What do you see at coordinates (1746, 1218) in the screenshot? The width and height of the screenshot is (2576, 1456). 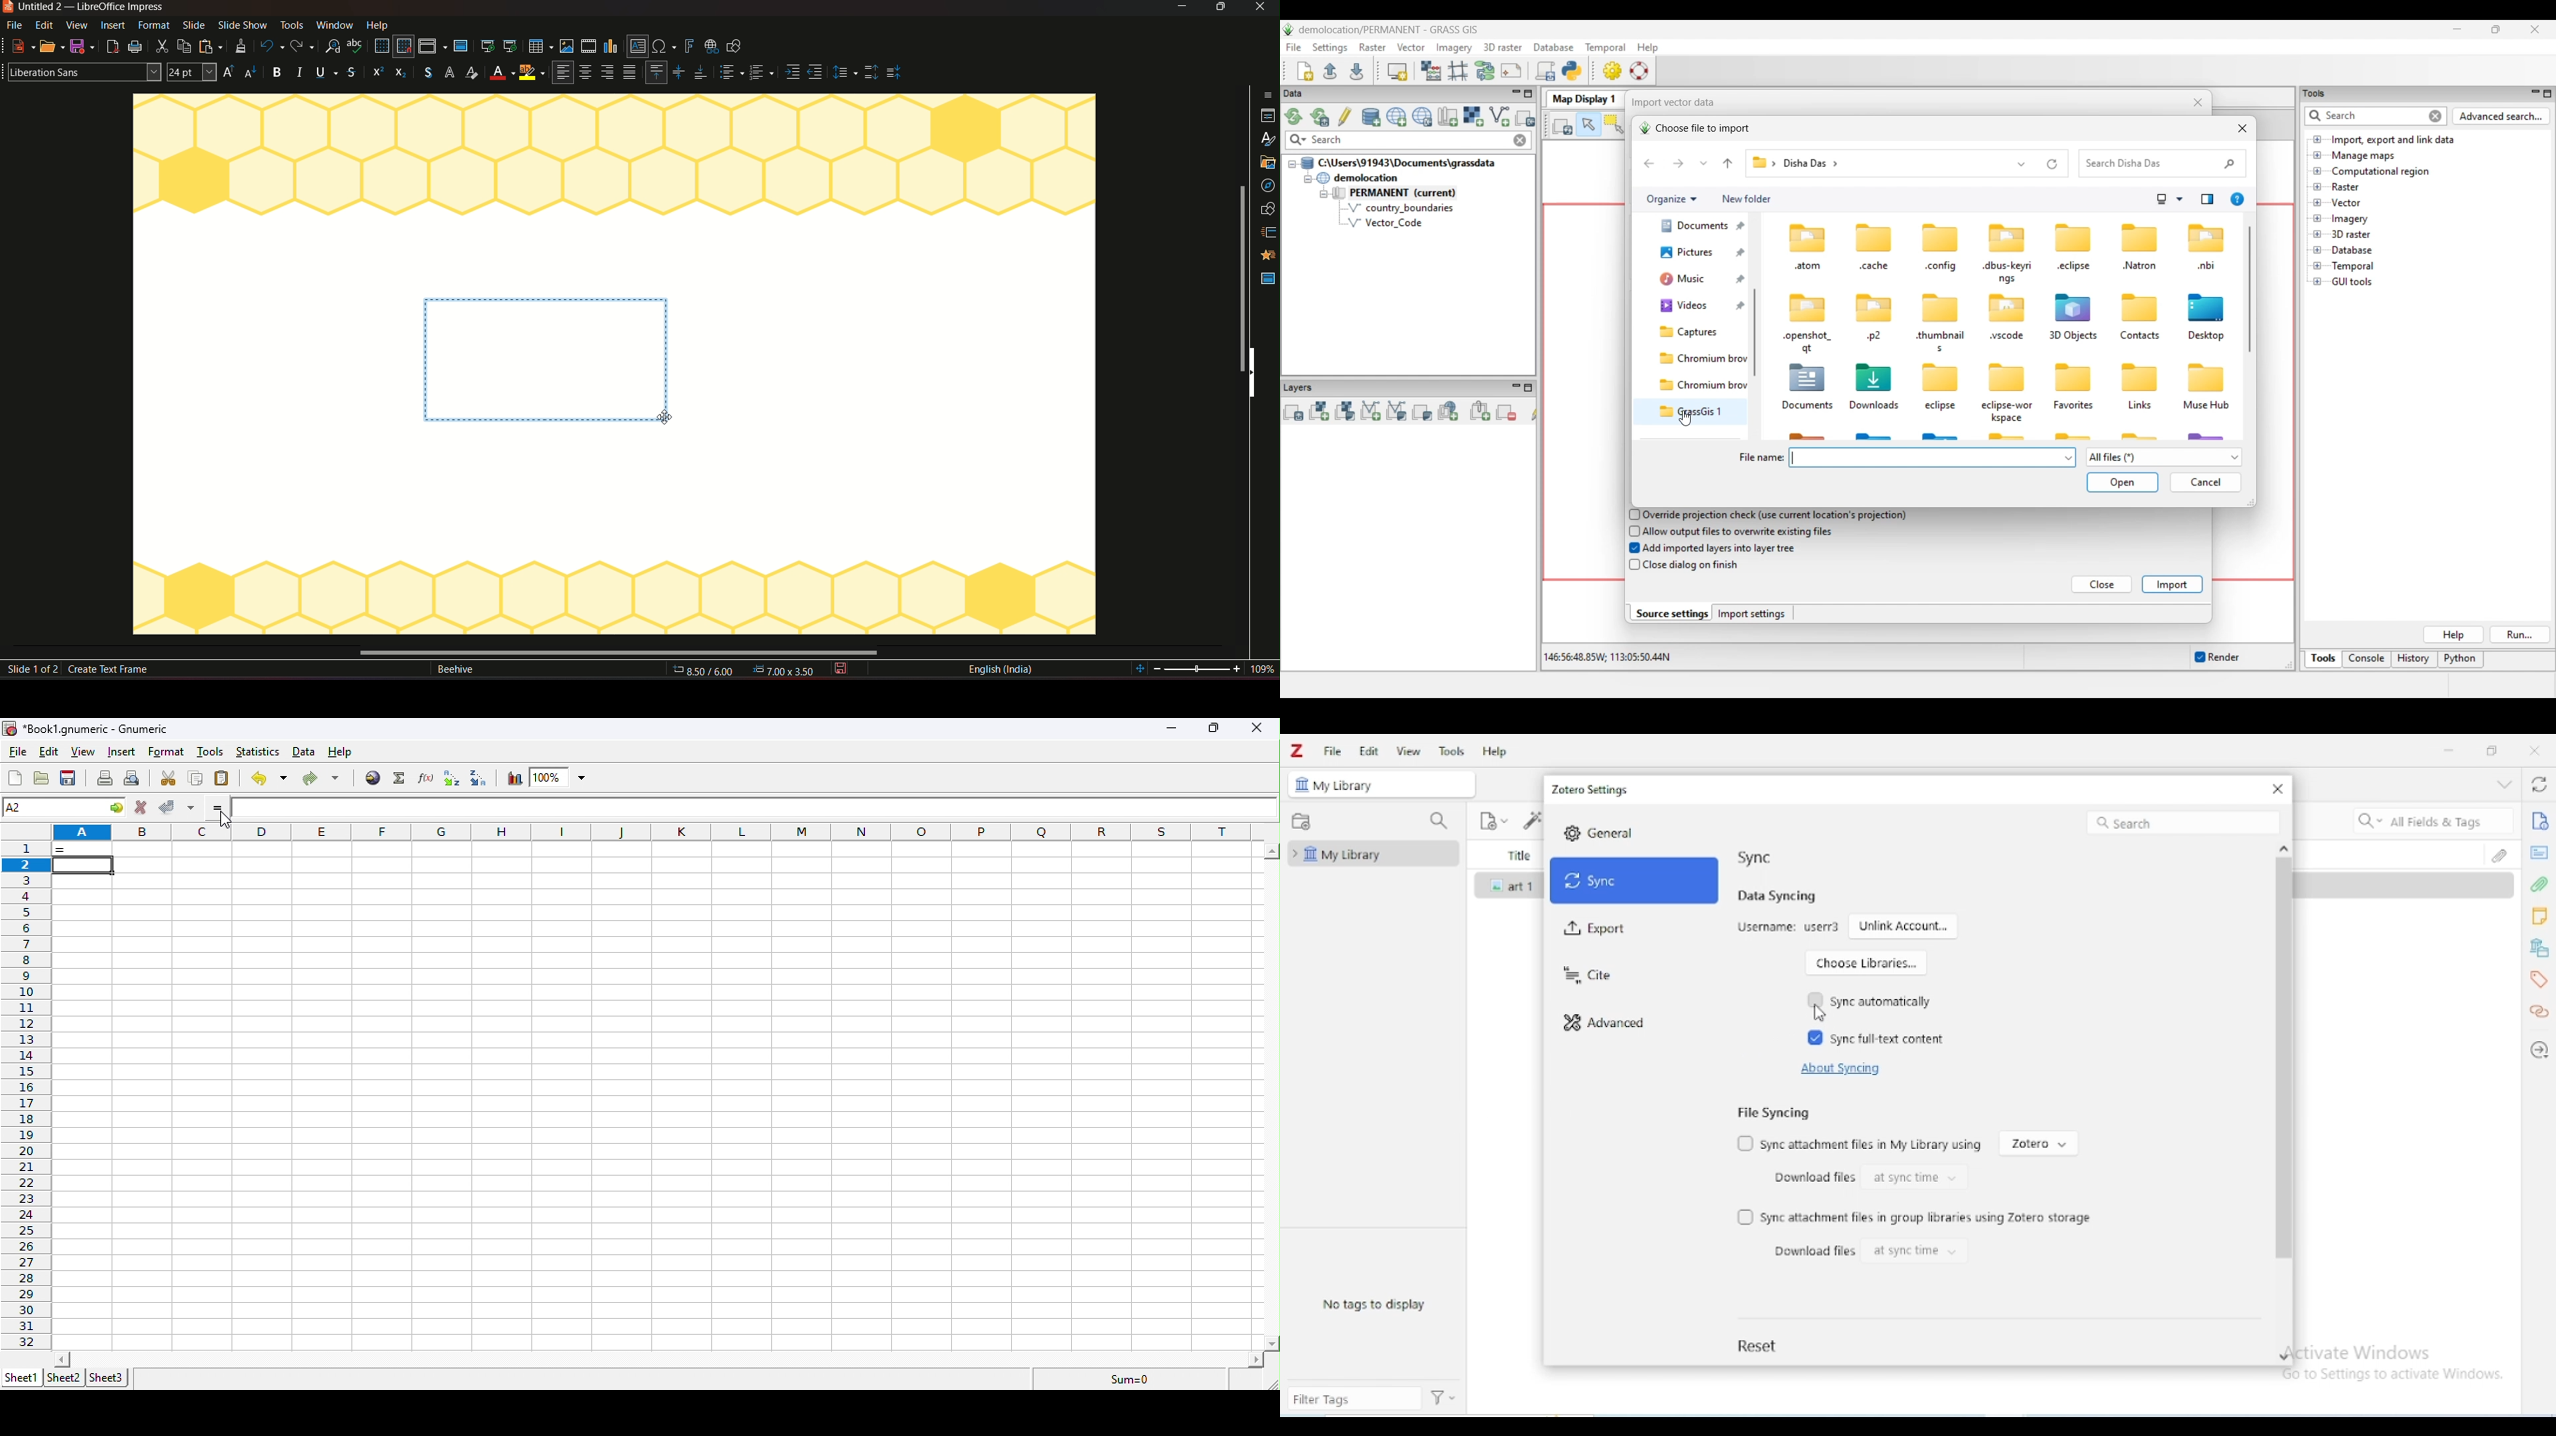 I see `Checkbox ` at bounding box center [1746, 1218].